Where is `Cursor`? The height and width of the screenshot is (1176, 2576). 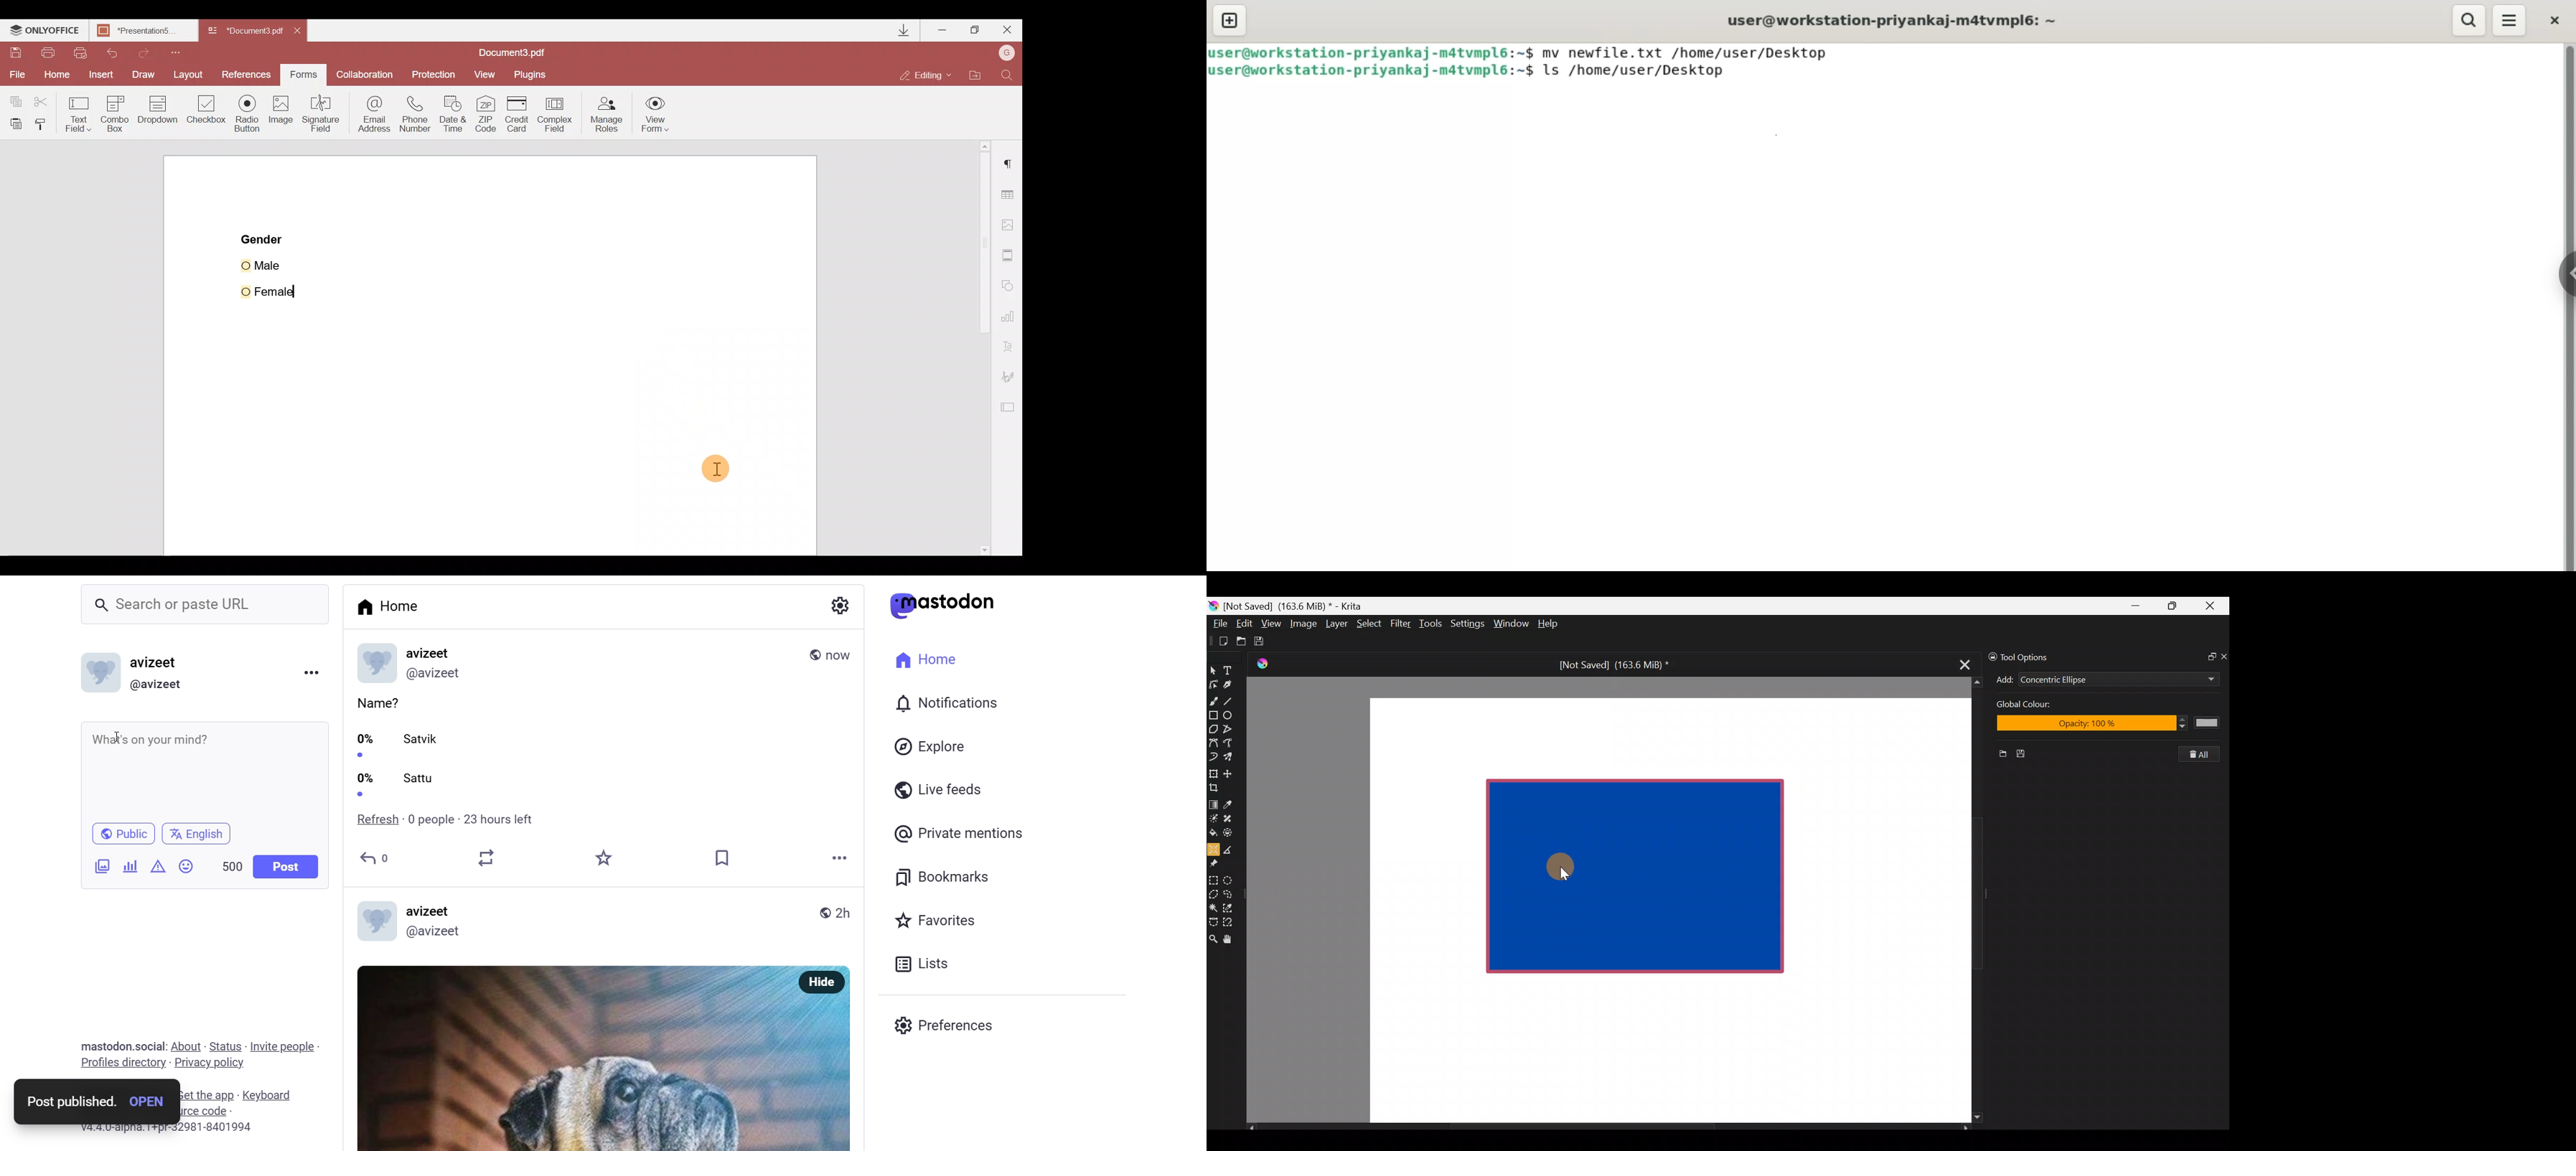 Cursor is located at coordinates (716, 470).